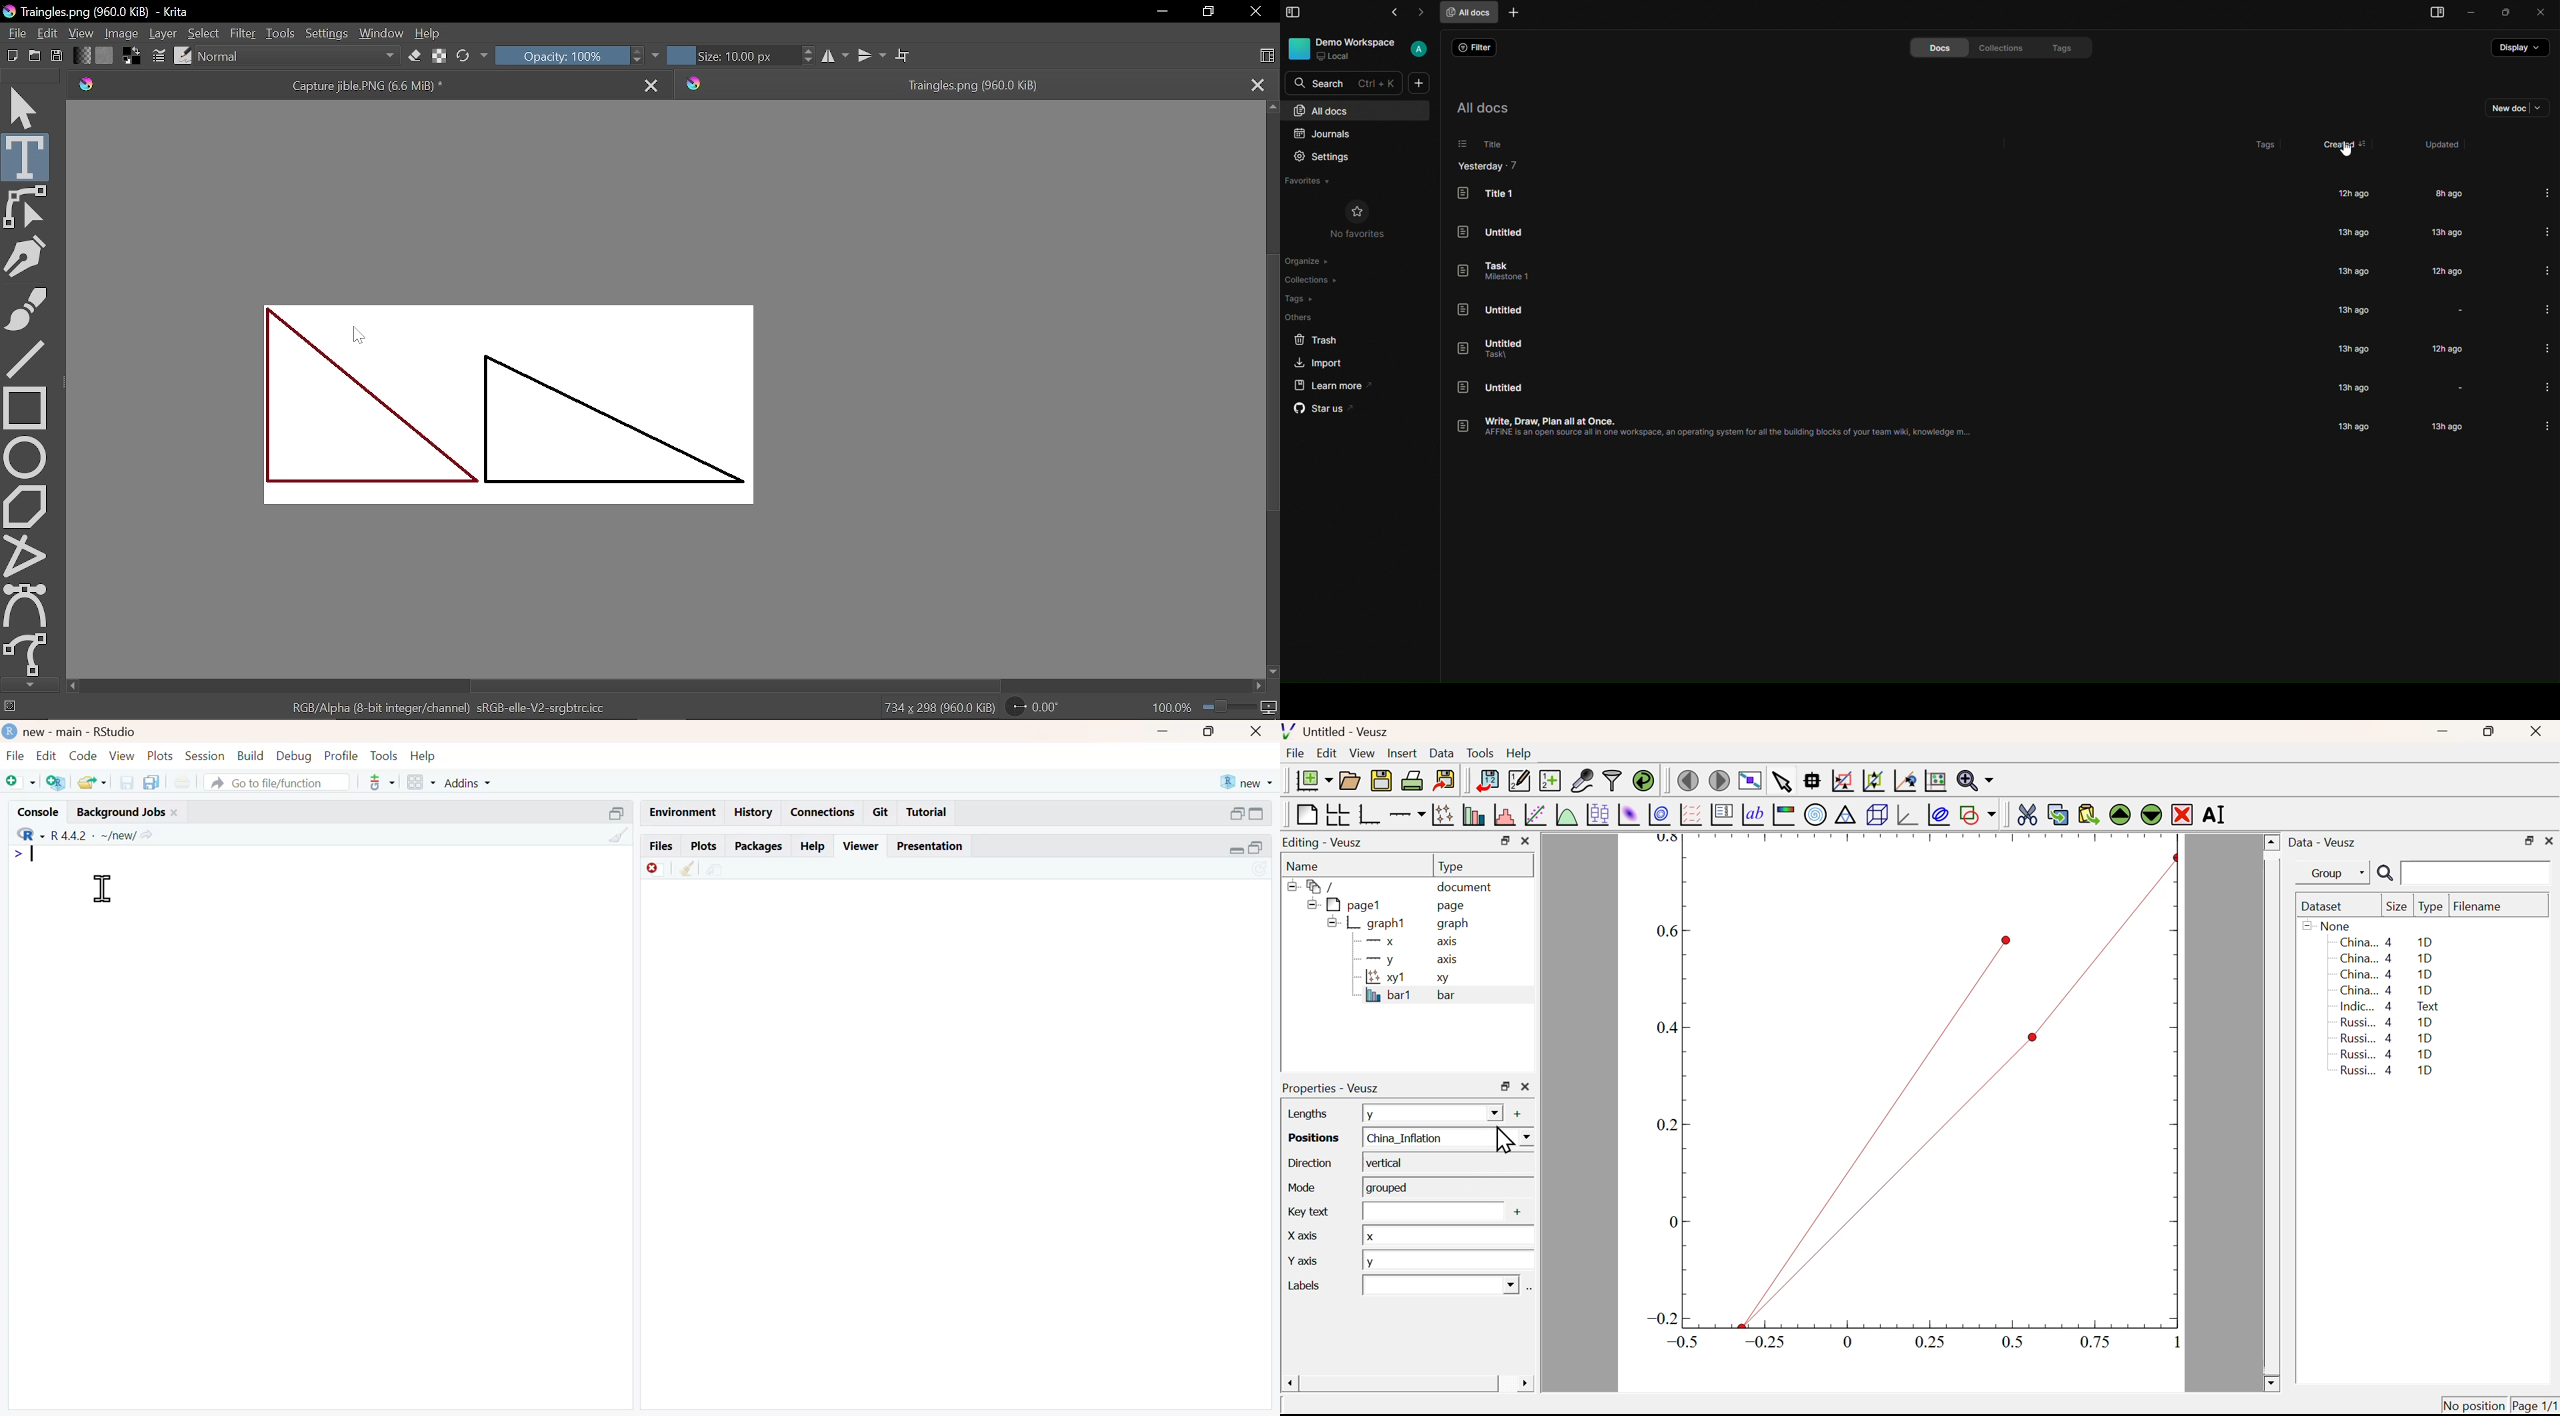  What do you see at coordinates (295, 756) in the screenshot?
I see `debug` at bounding box center [295, 756].